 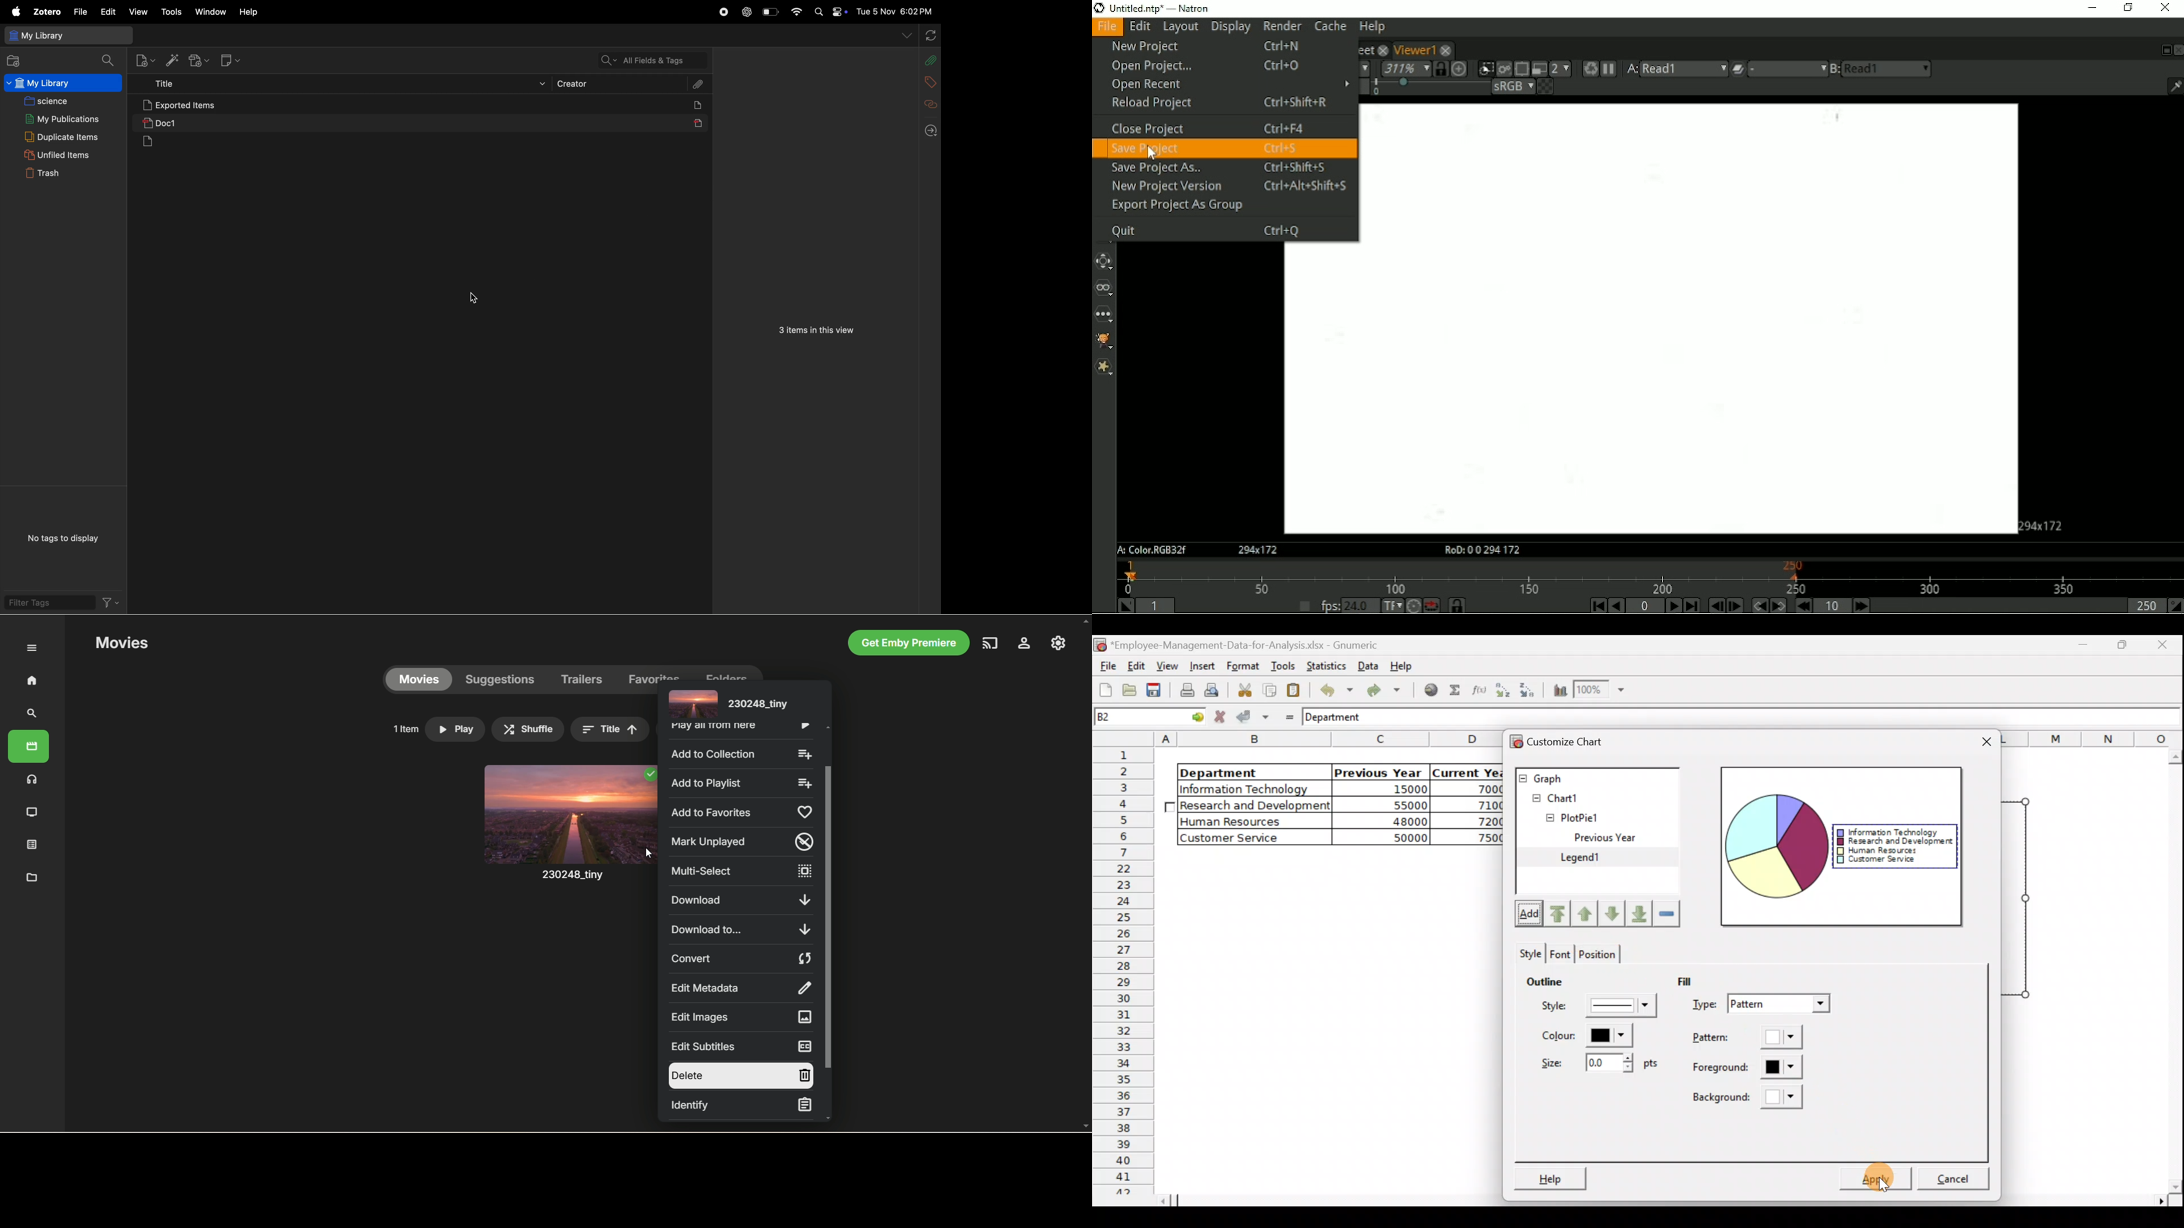 I want to click on convert, so click(x=741, y=959).